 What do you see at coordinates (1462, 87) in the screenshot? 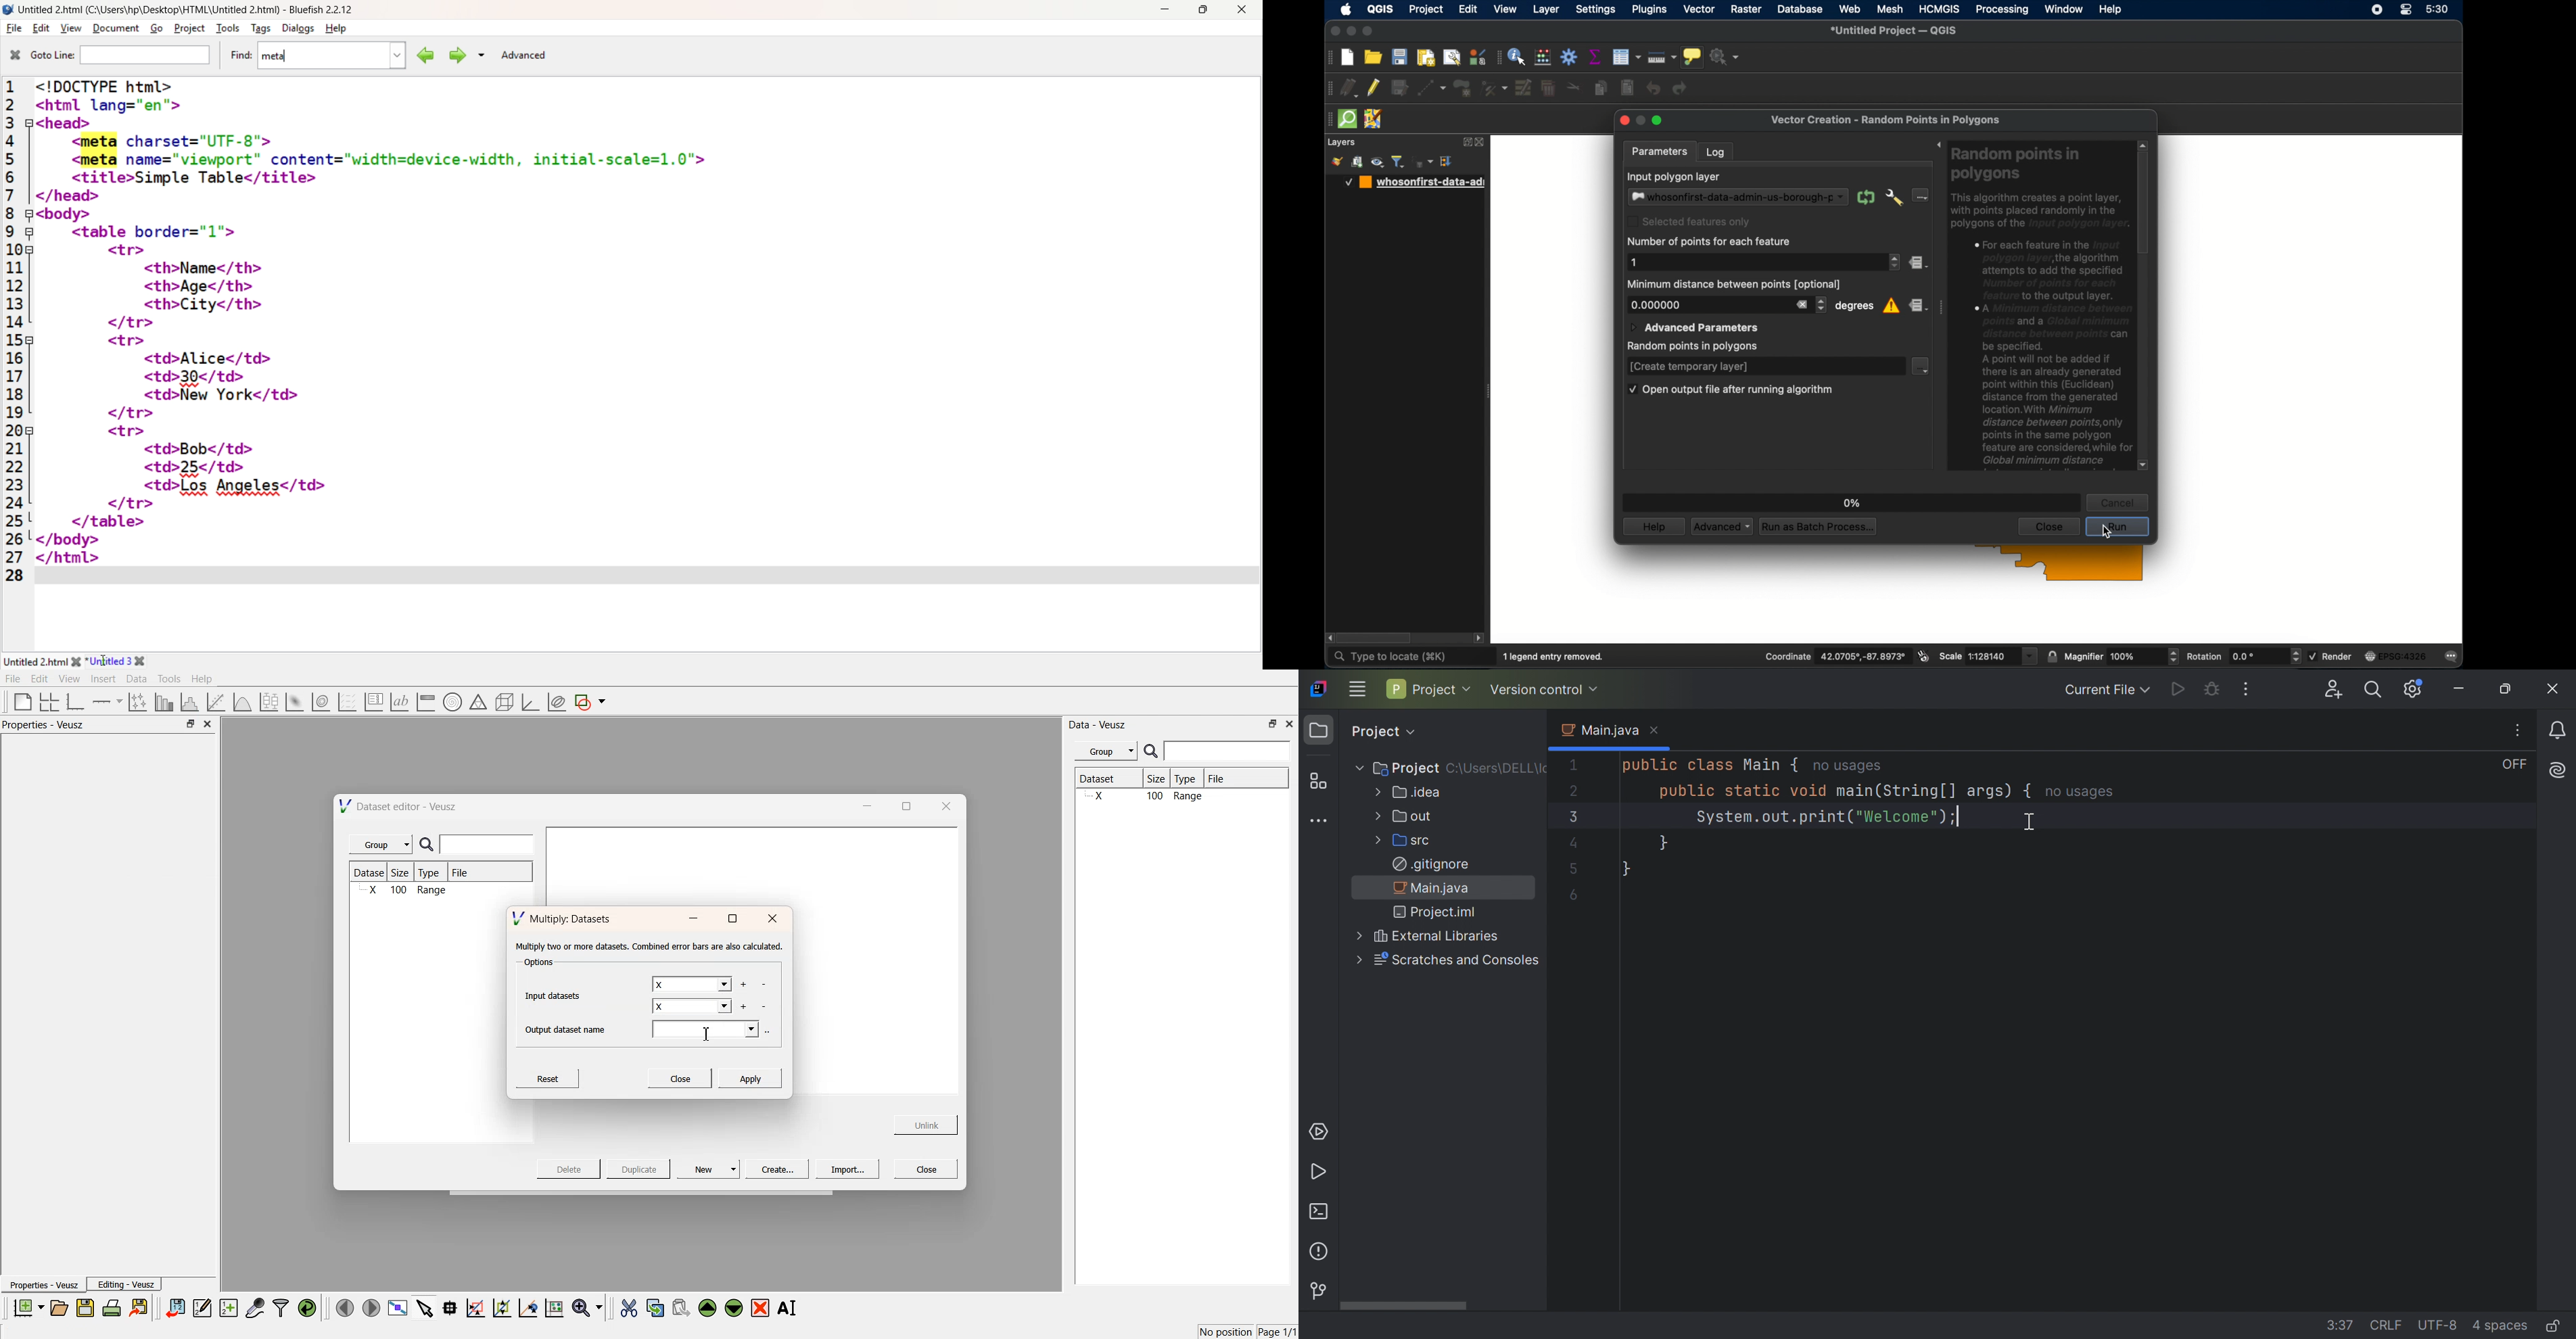
I see `polygon feature` at bounding box center [1462, 87].